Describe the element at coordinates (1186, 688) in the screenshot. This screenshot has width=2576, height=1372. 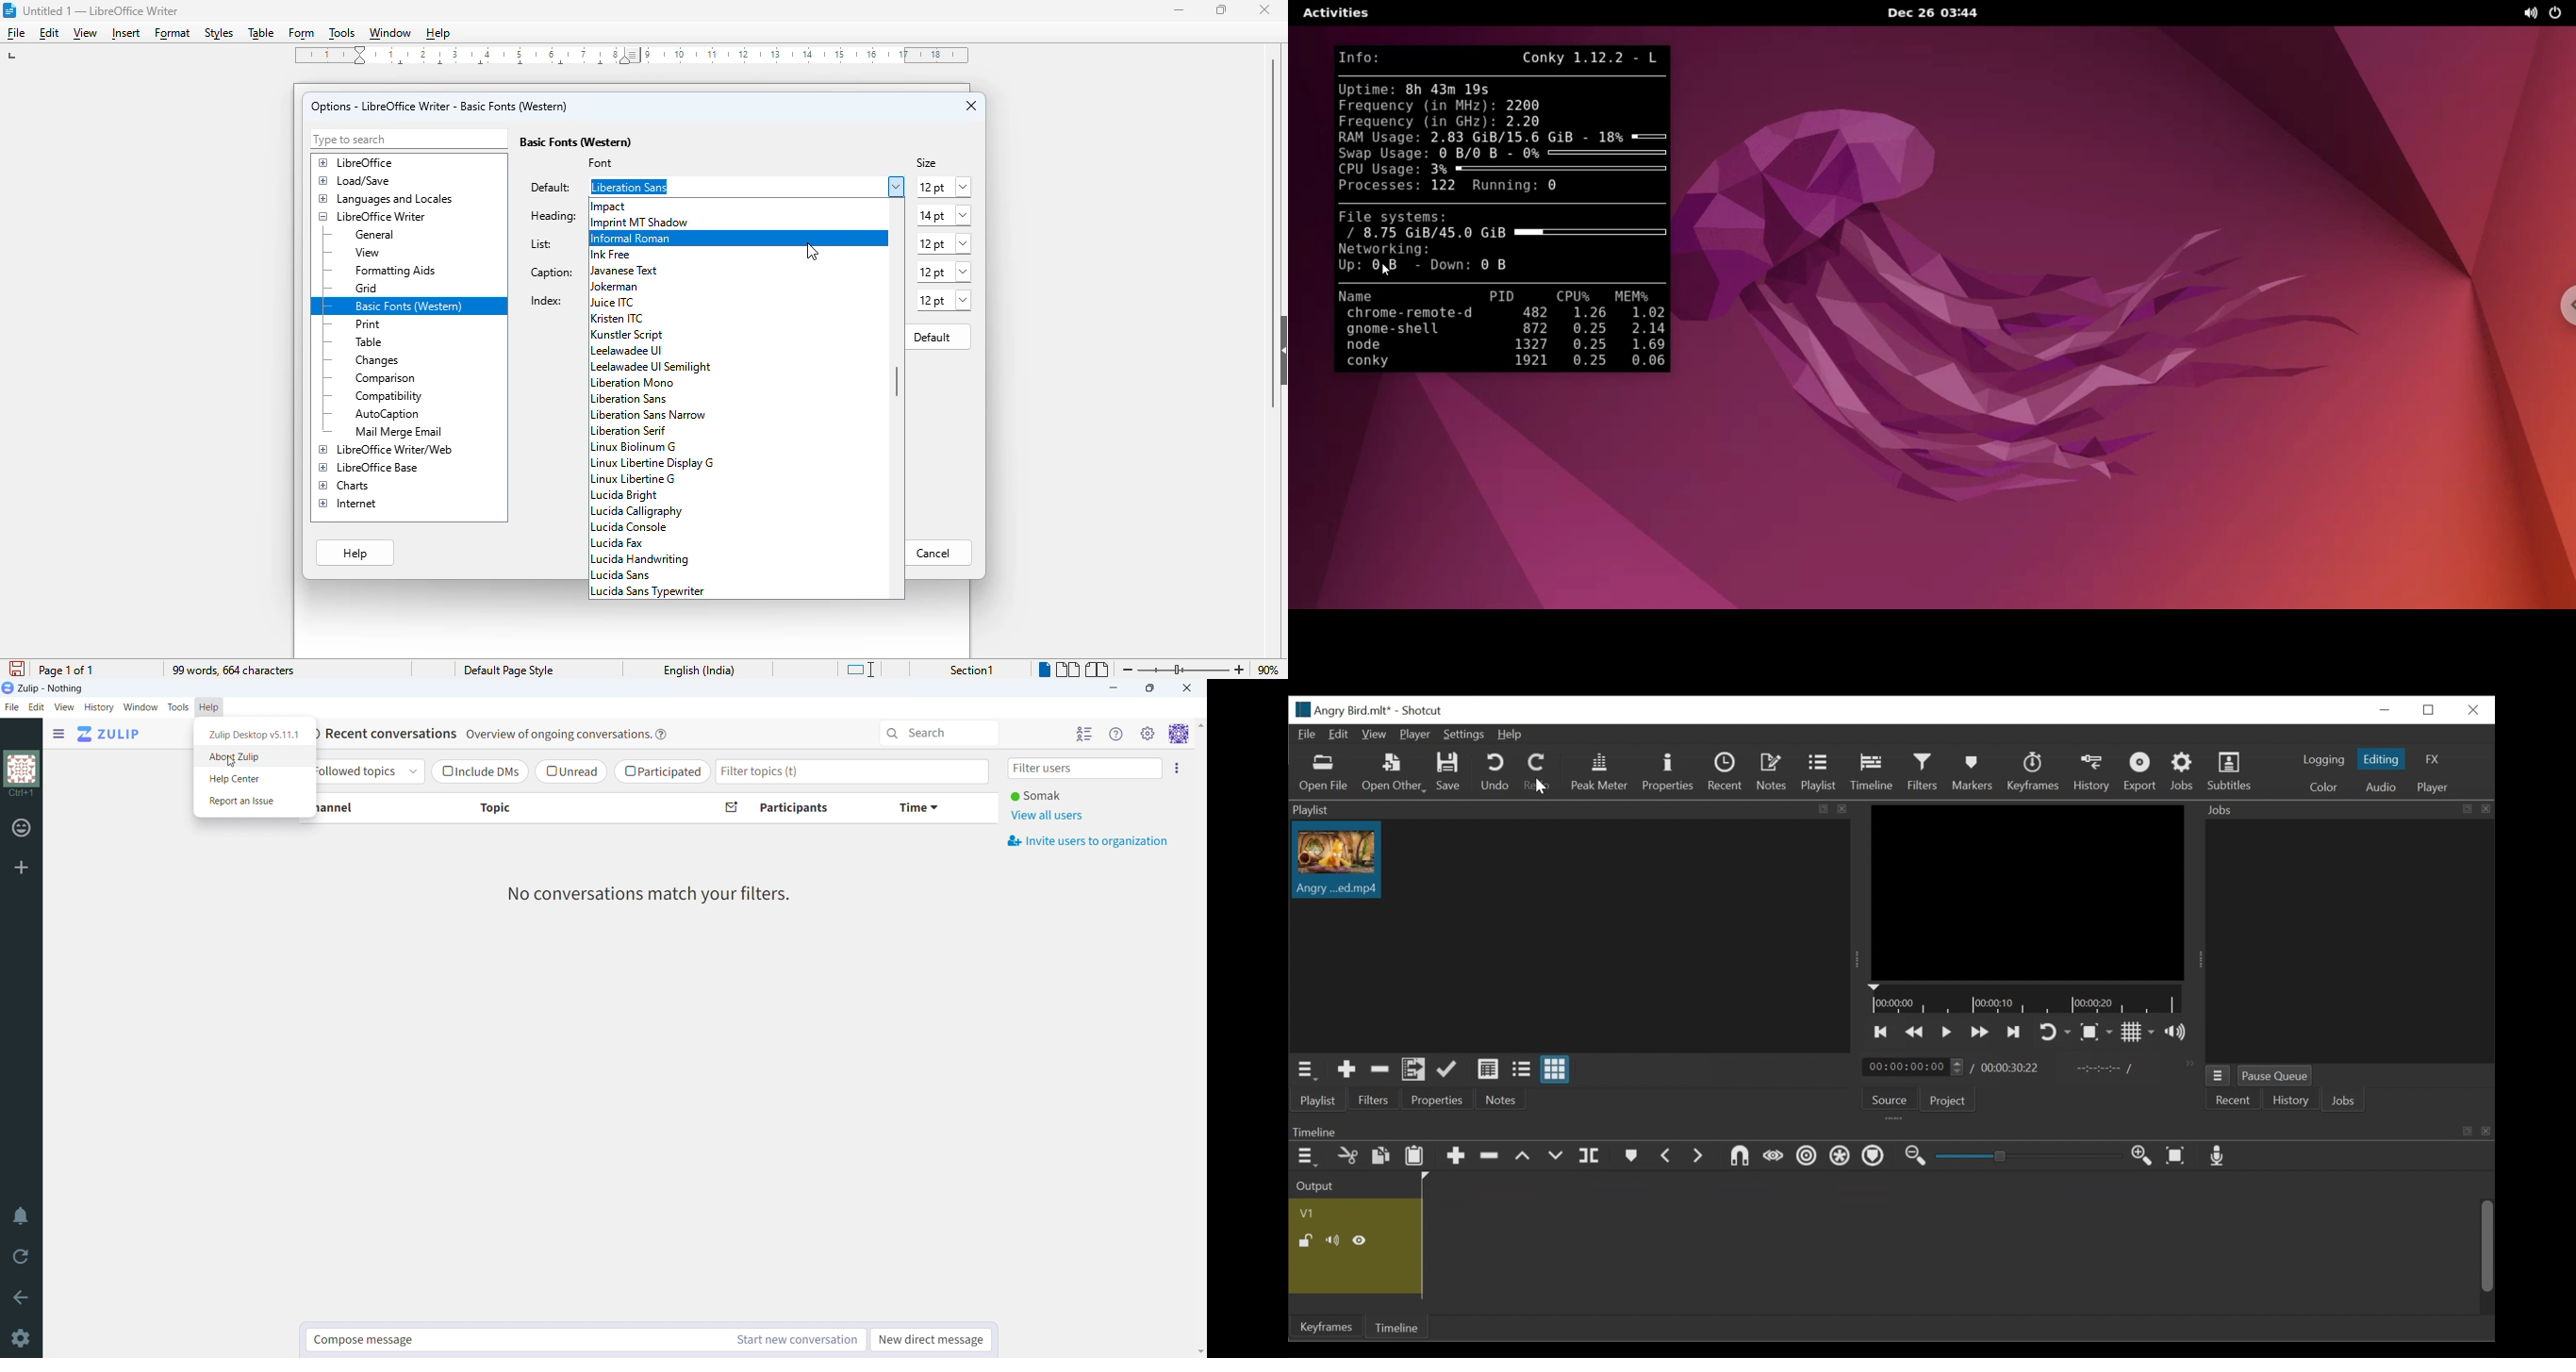
I see `close` at that location.